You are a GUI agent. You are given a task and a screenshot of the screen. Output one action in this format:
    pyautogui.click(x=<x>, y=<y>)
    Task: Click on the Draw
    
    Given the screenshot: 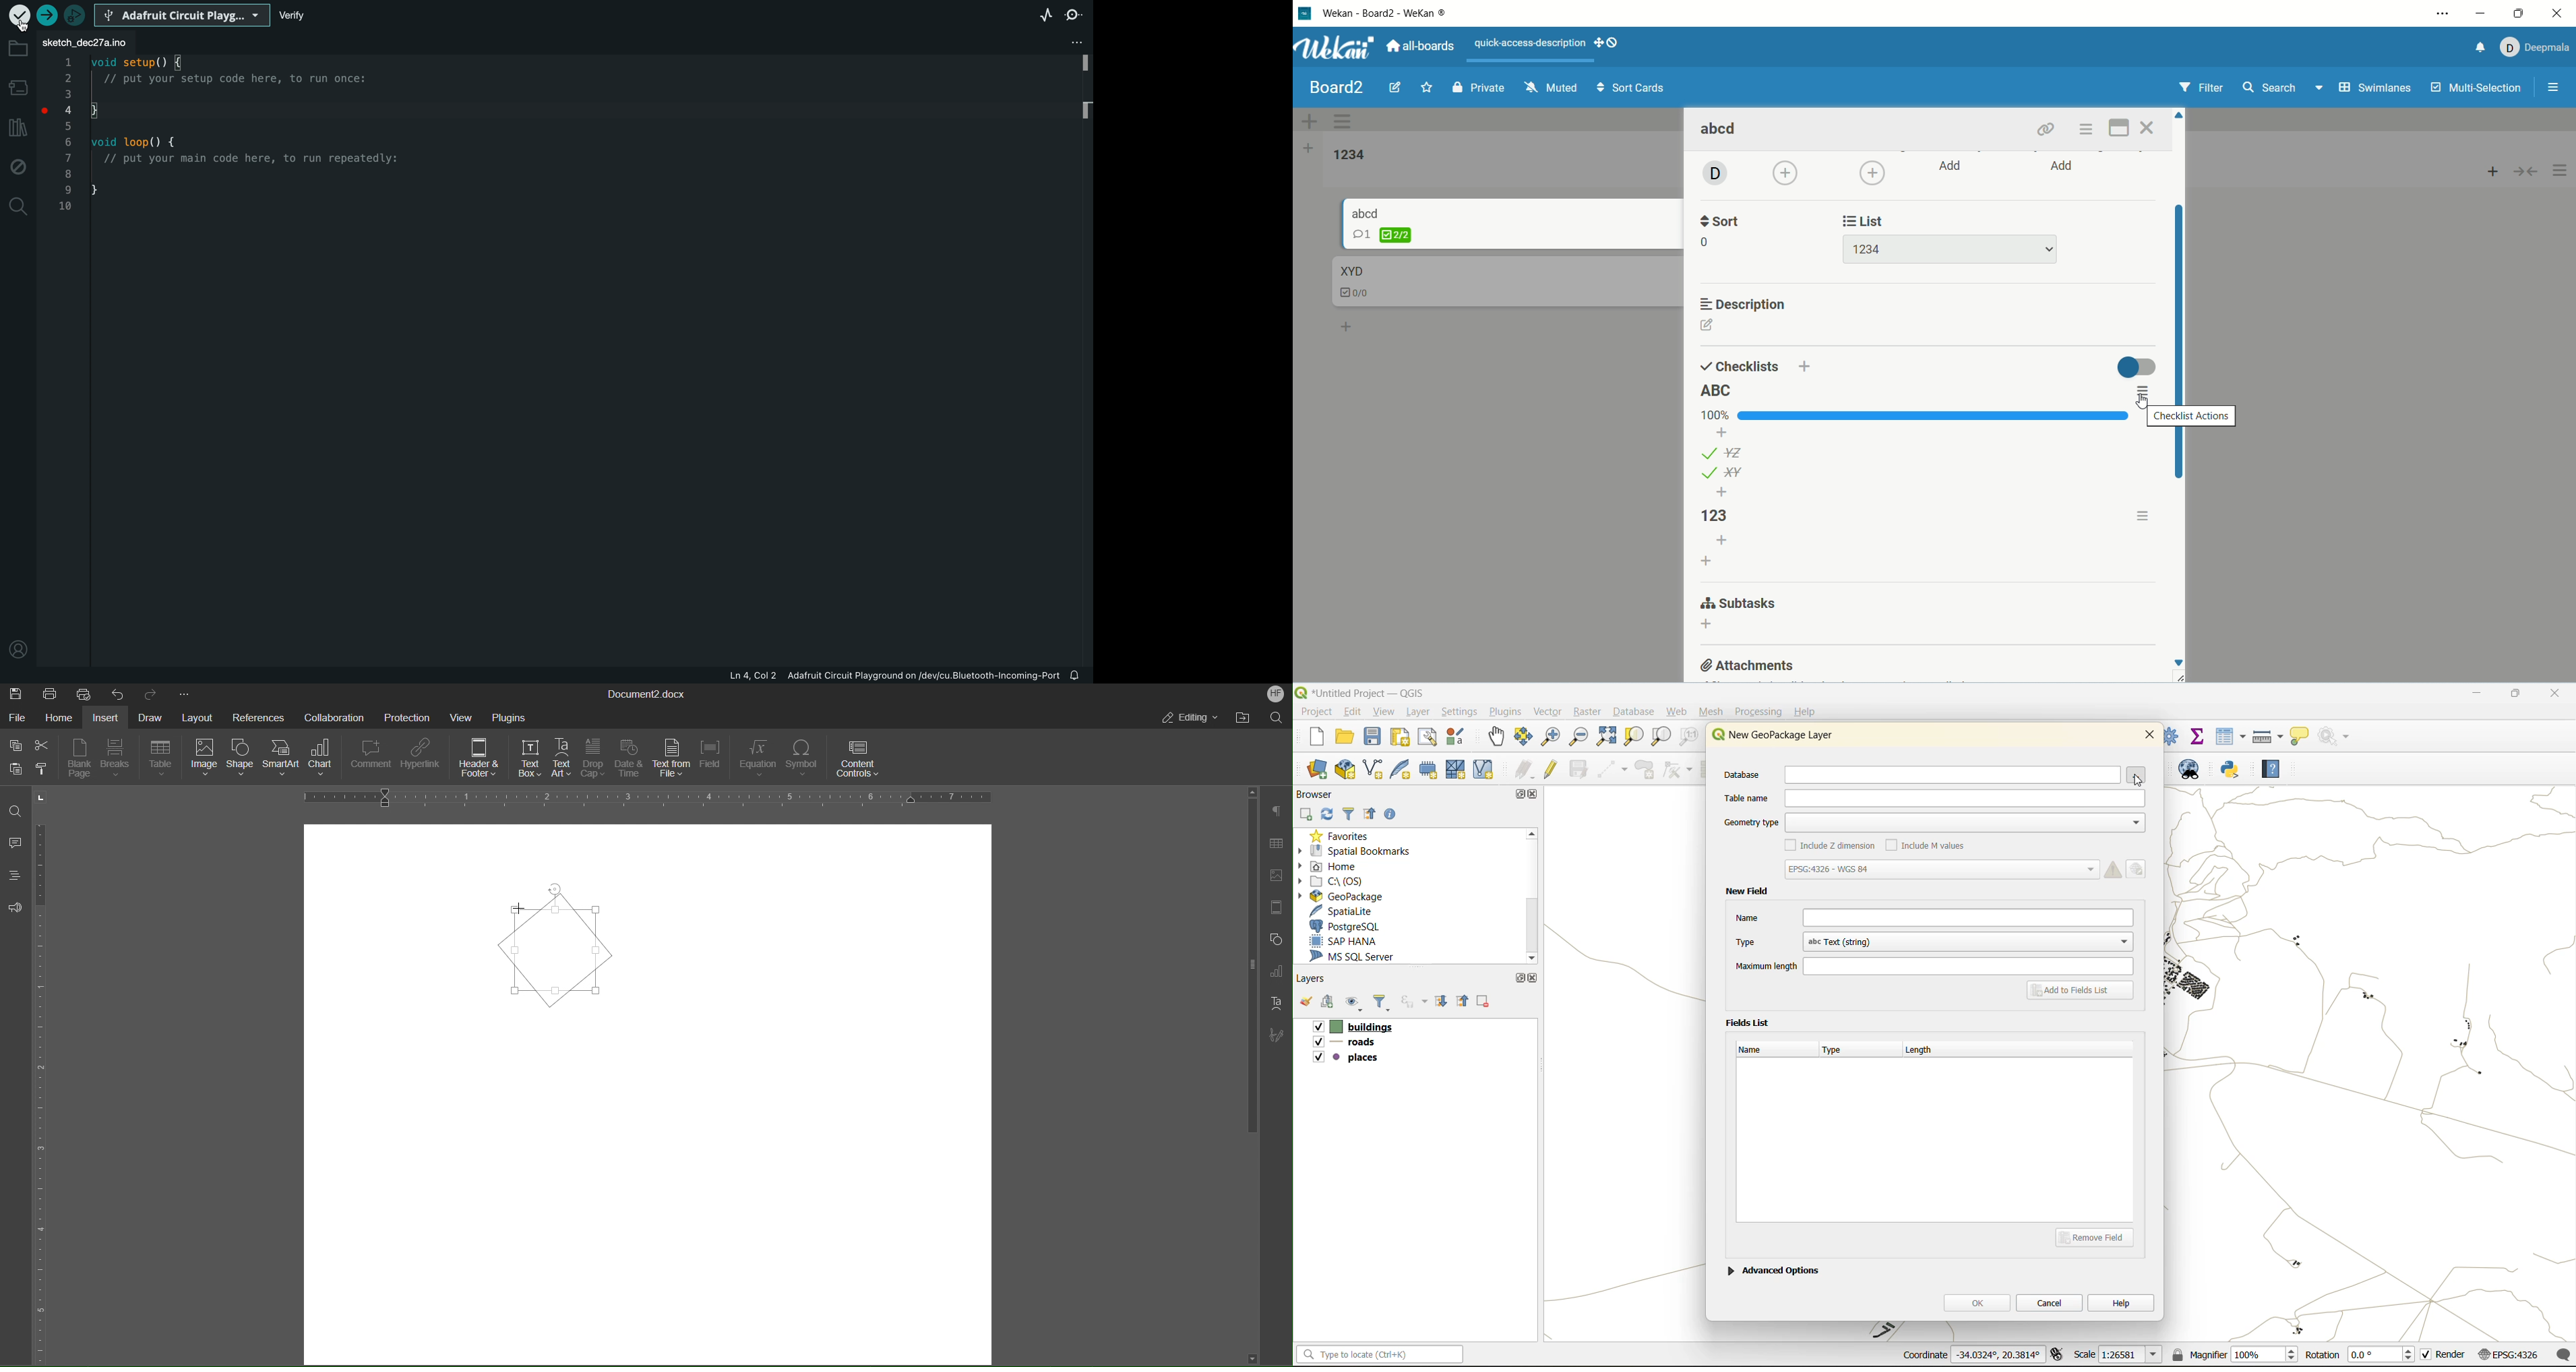 What is the action you would take?
    pyautogui.click(x=149, y=716)
    